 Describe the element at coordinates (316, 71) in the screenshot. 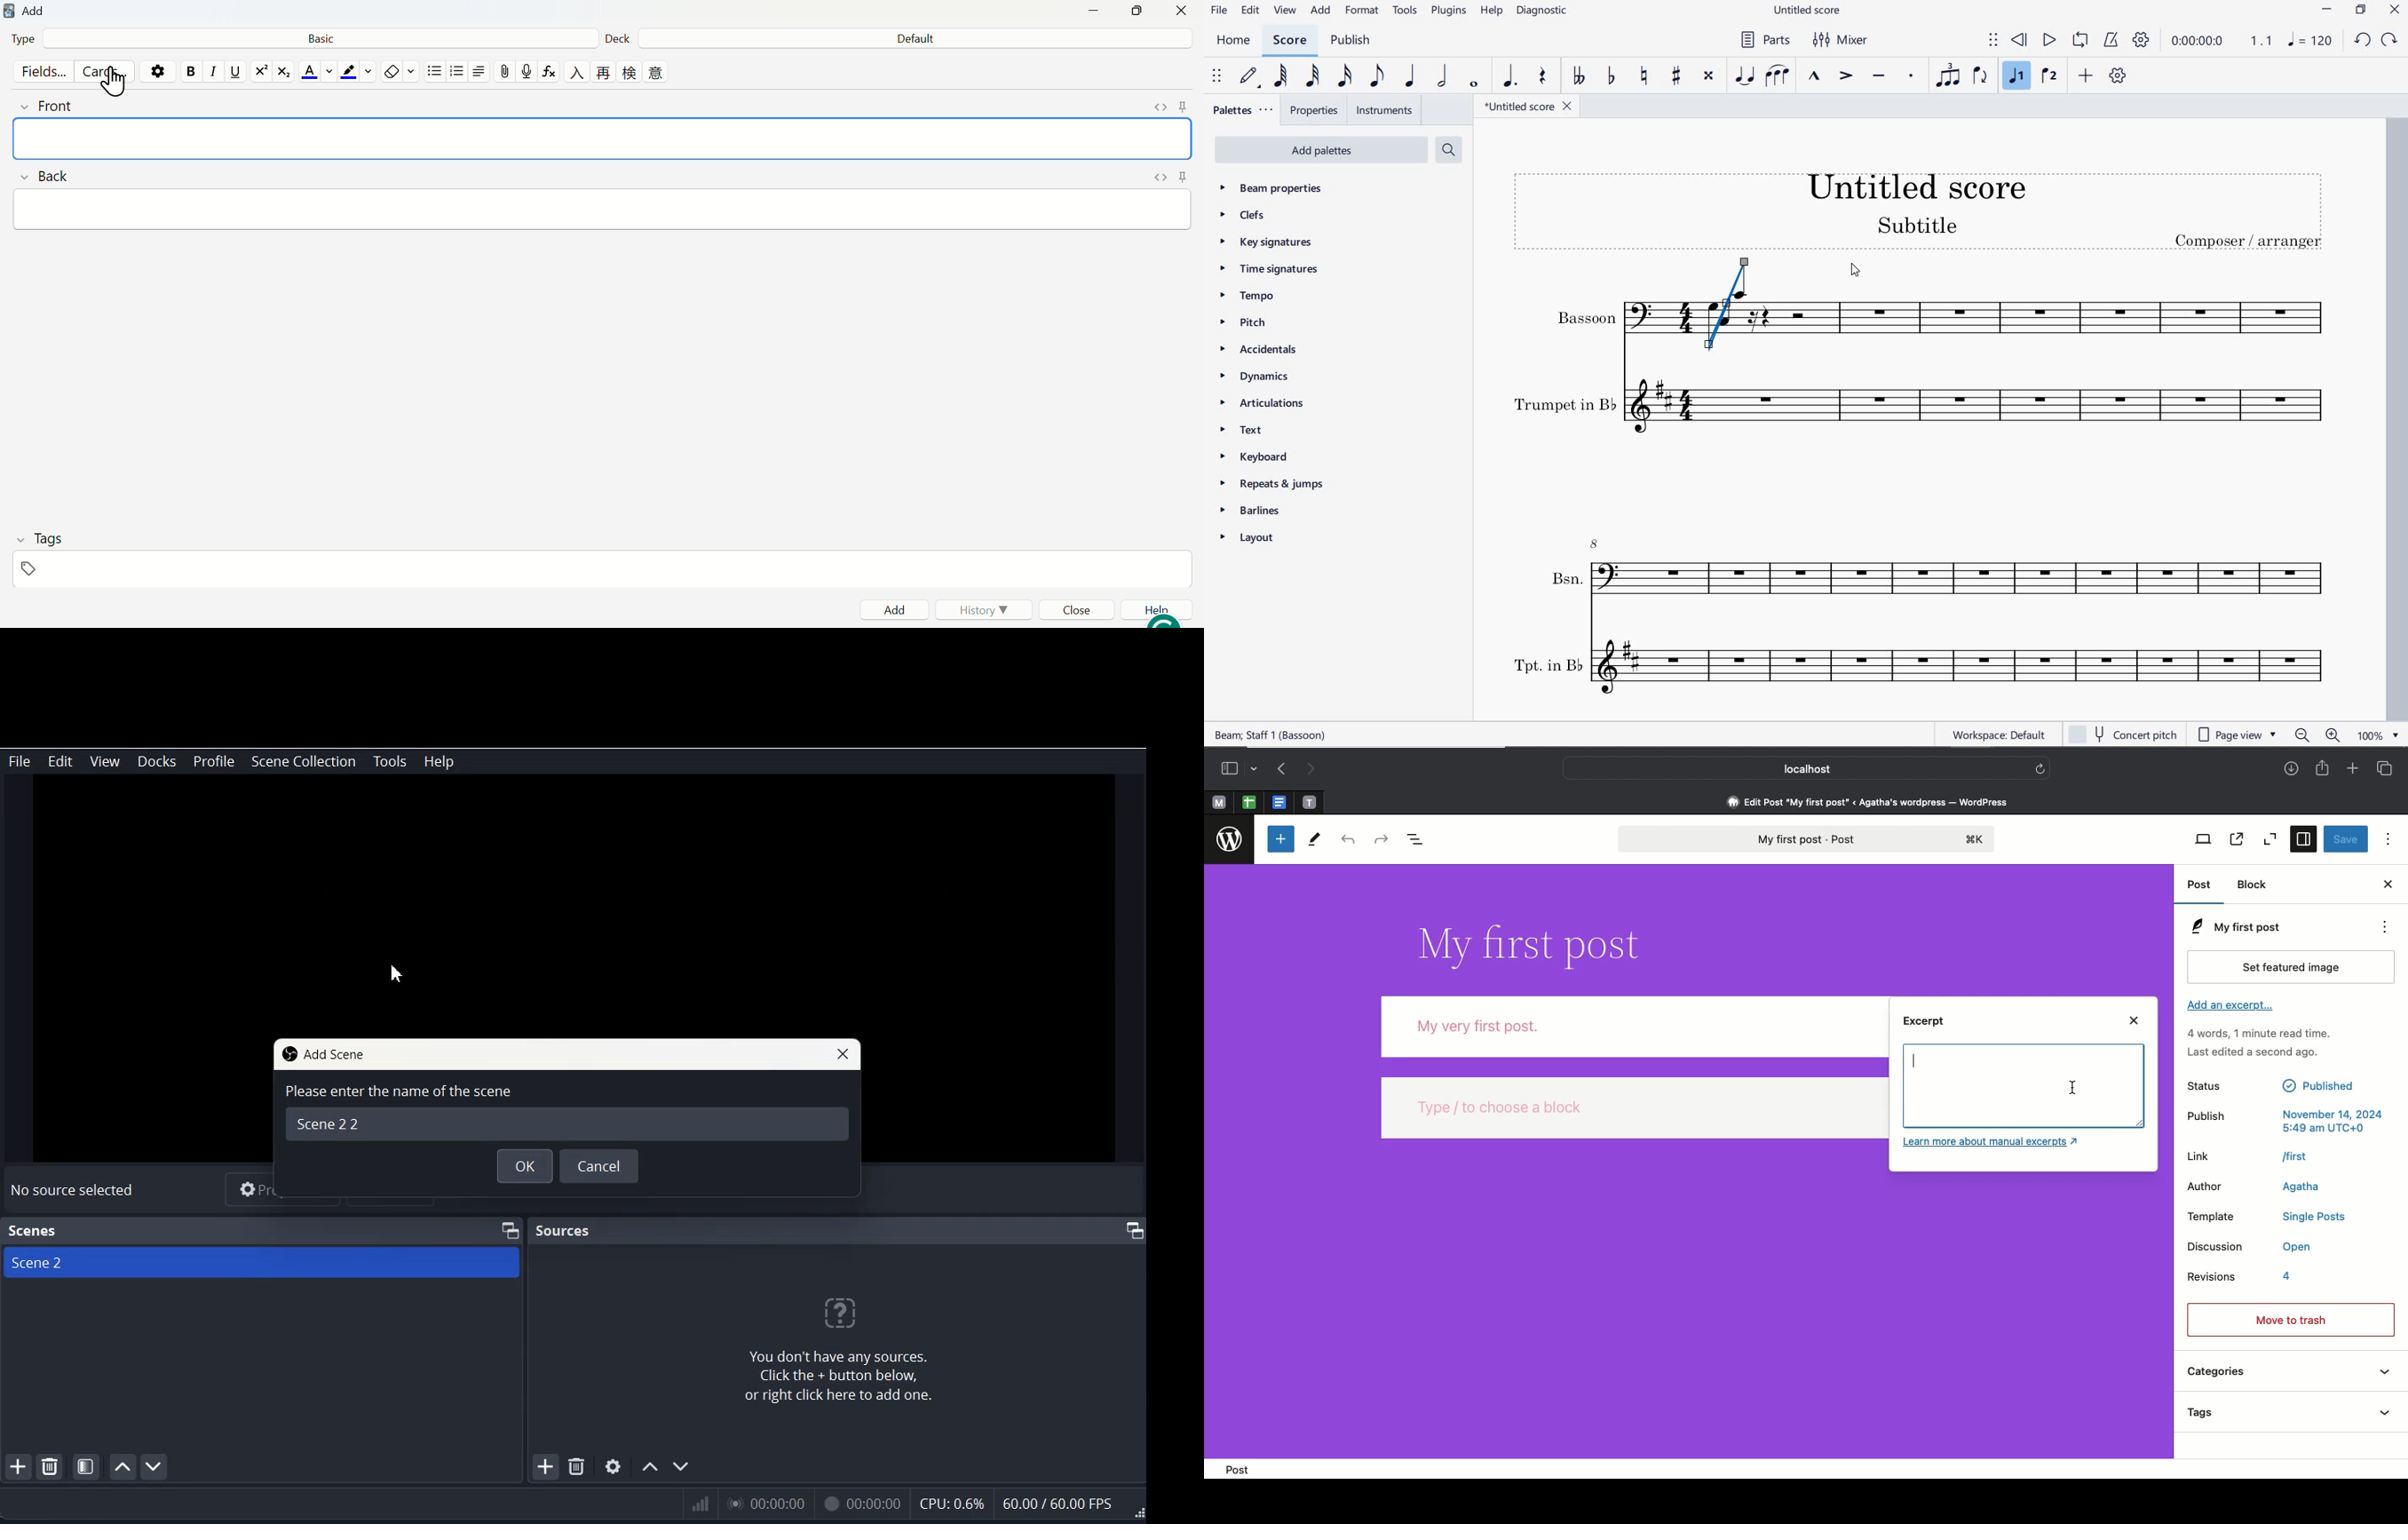

I see `Text color` at that location.